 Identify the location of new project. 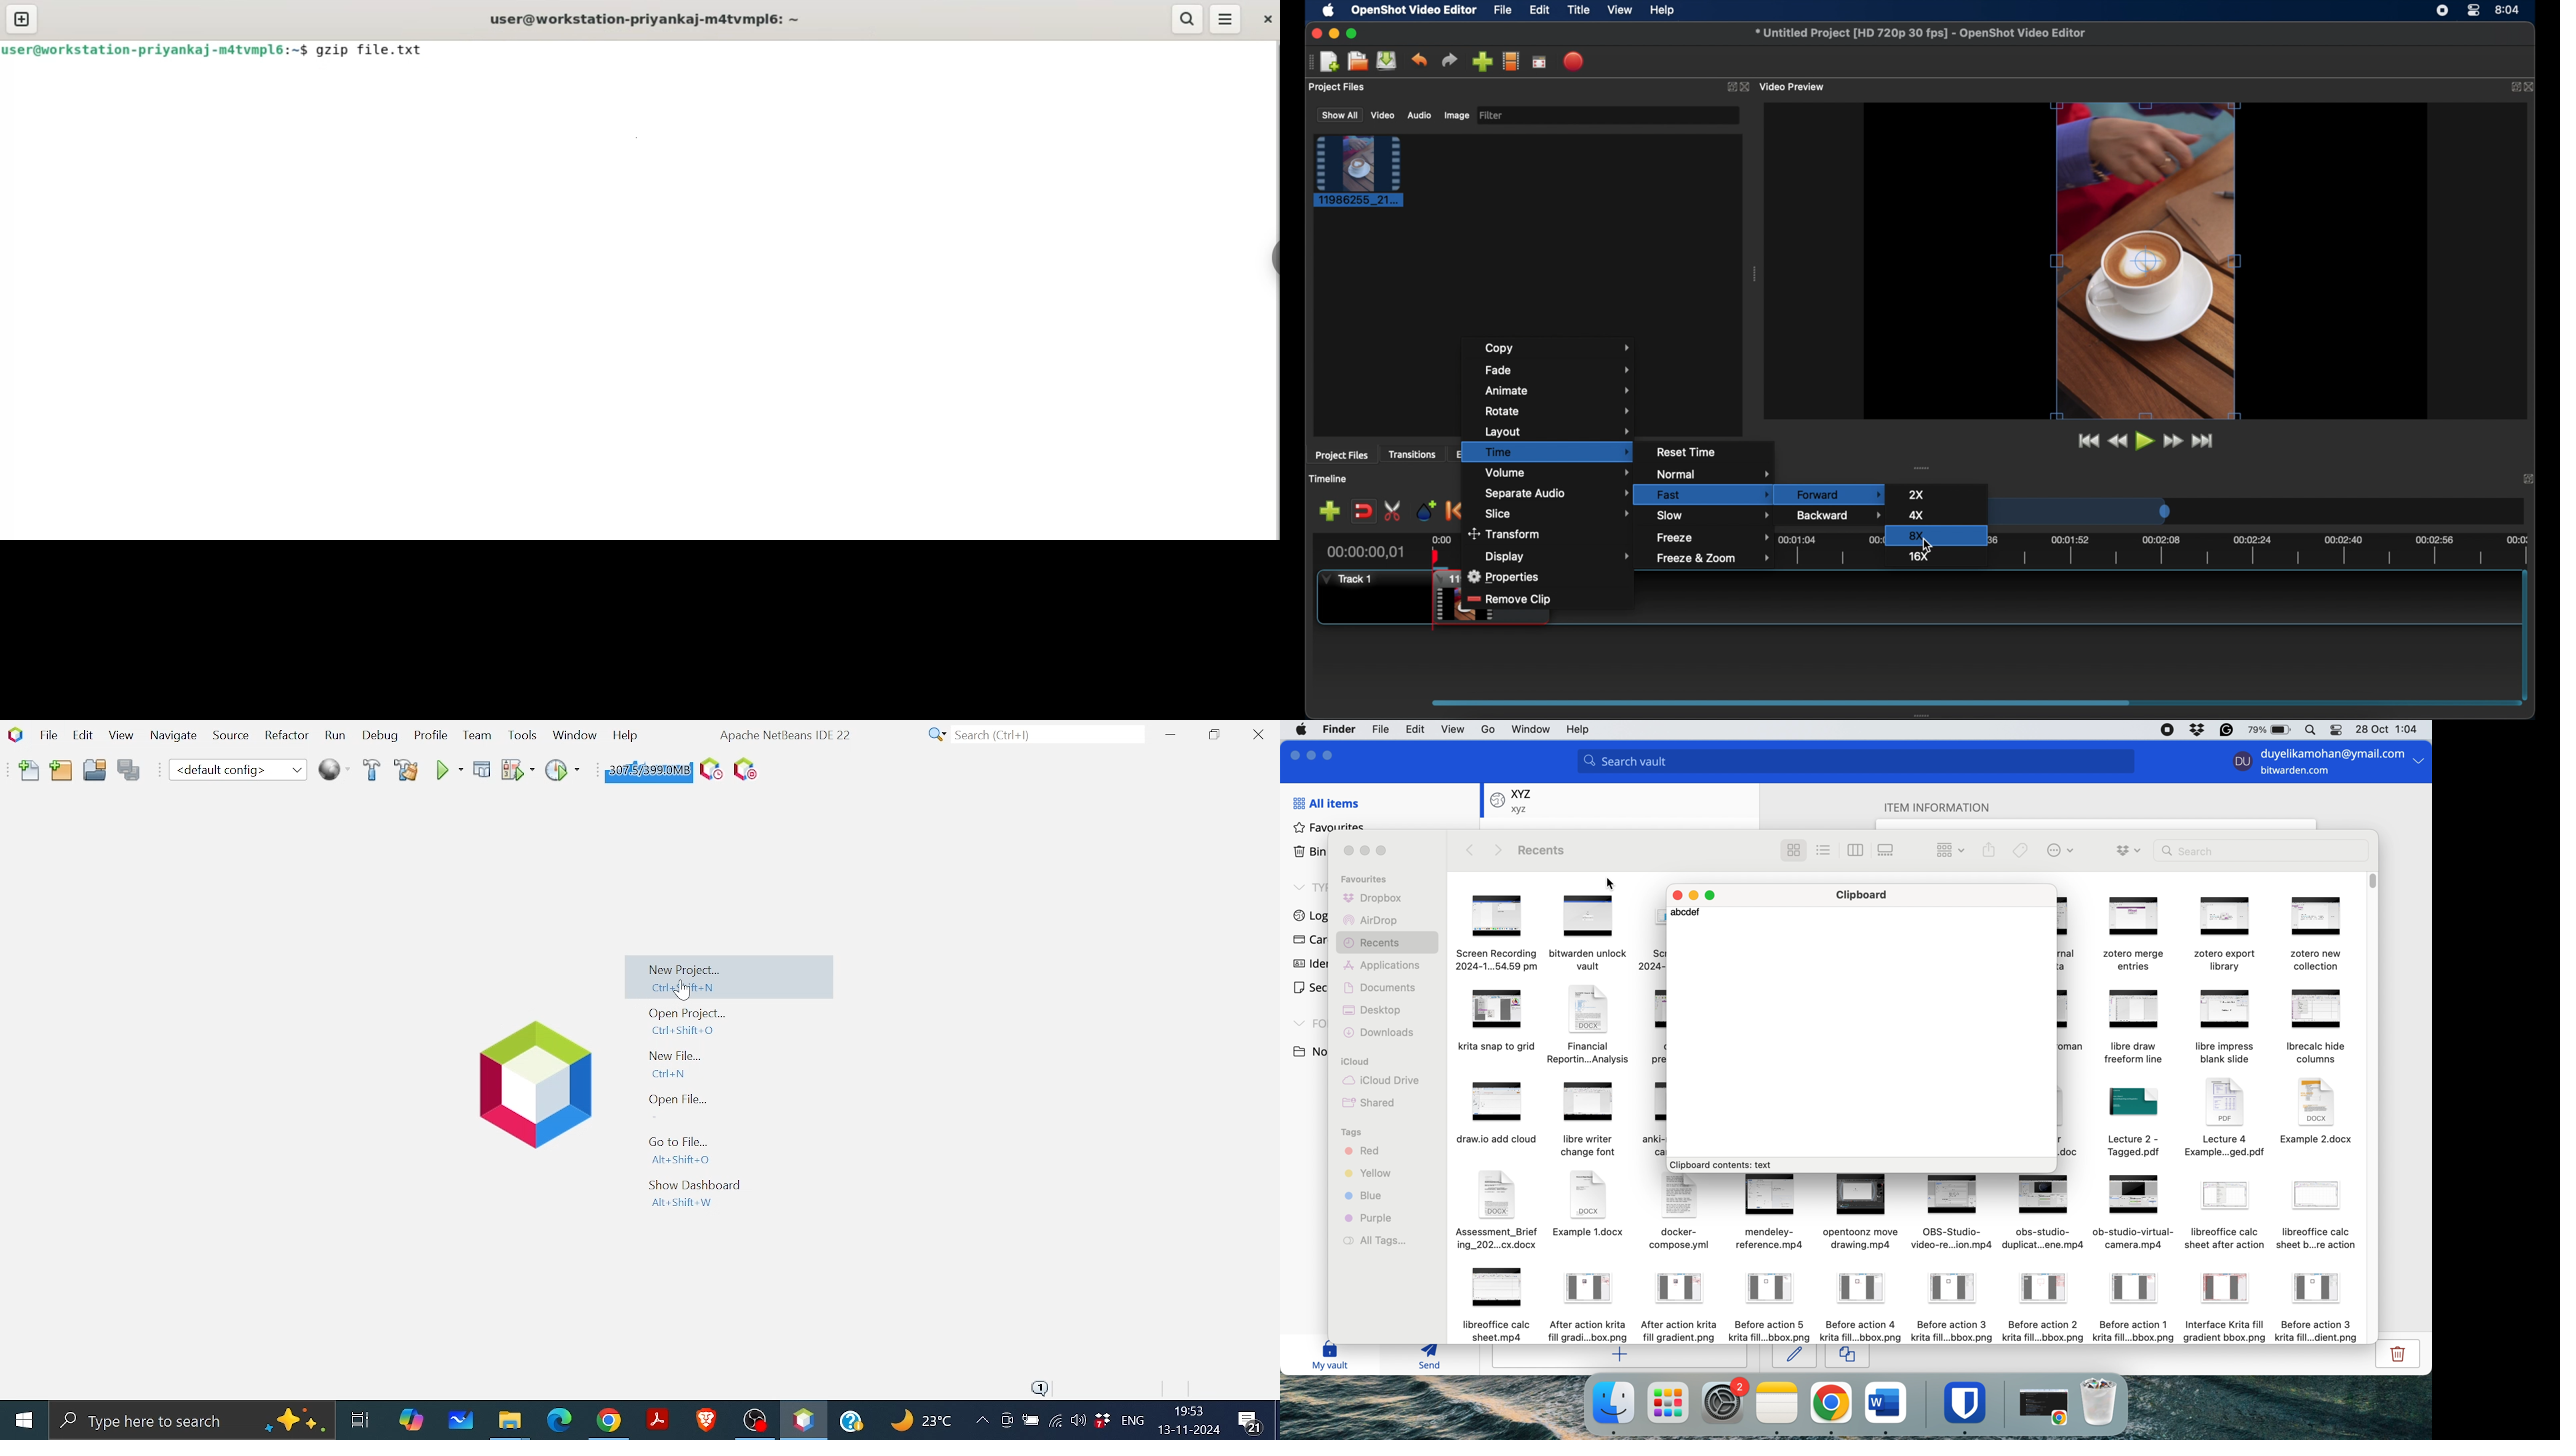
(1331, 61).